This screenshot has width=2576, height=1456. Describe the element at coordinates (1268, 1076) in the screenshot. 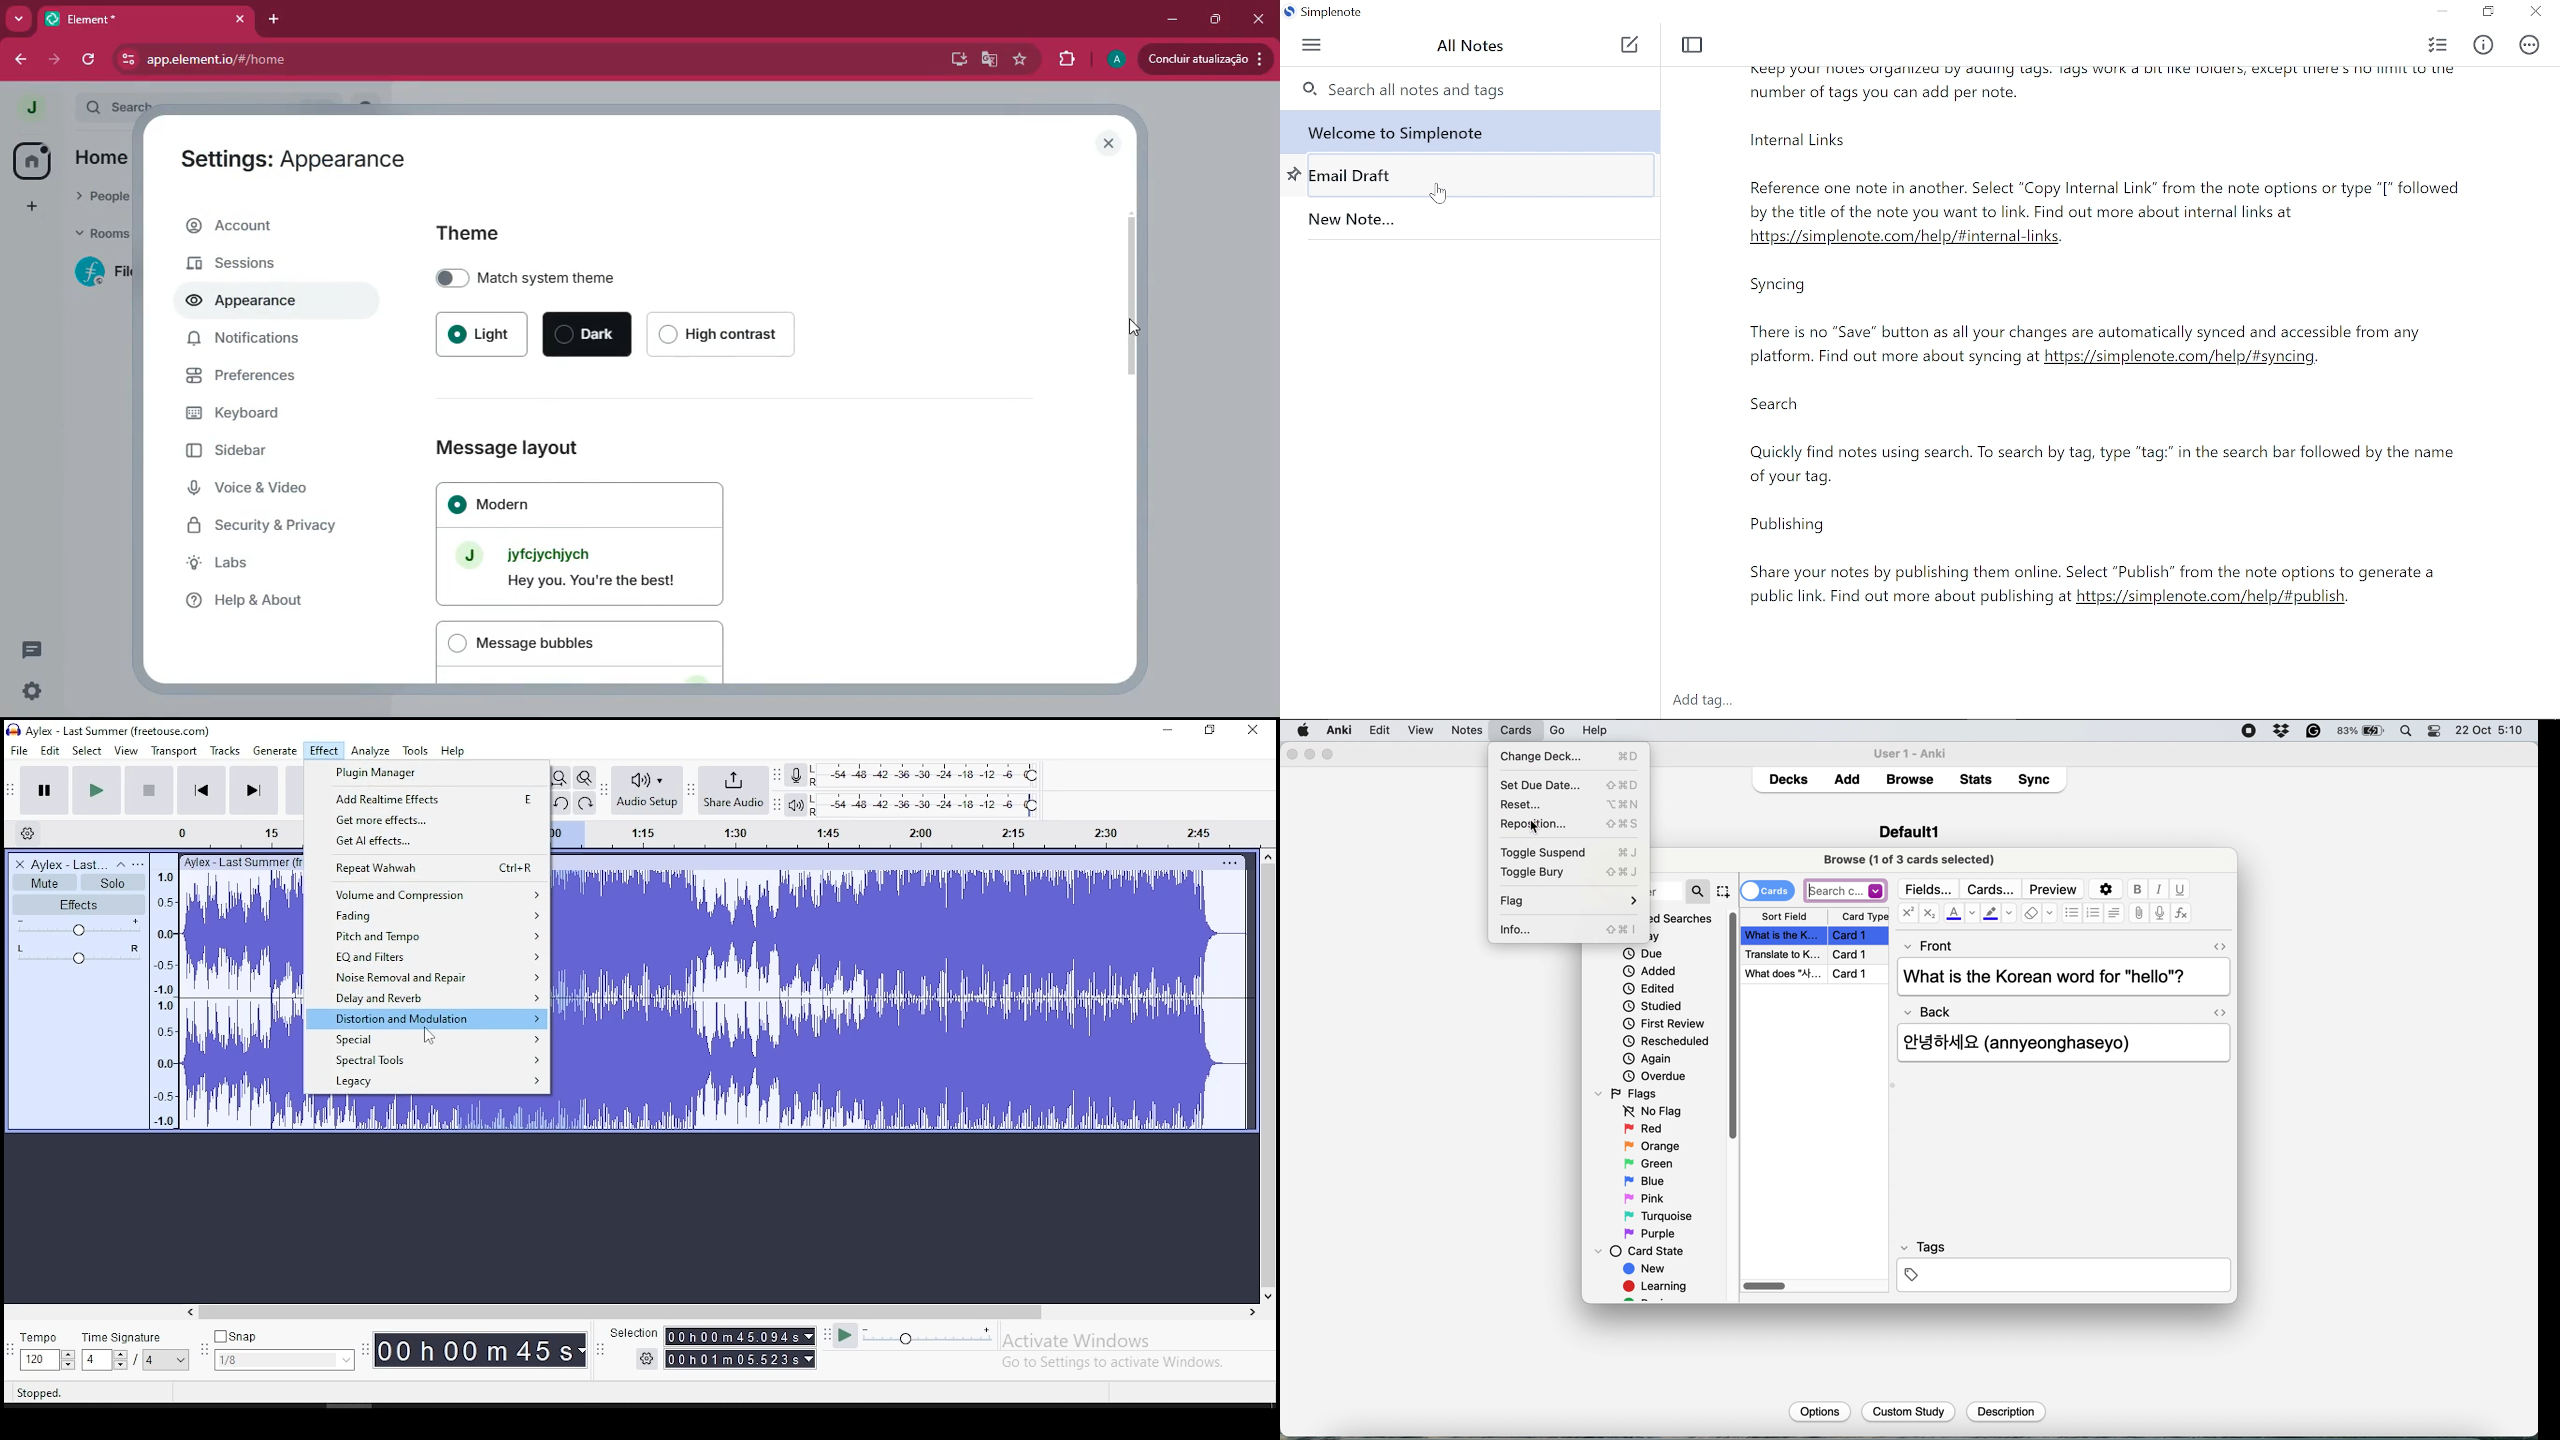

I see `scroll bar` at that location.